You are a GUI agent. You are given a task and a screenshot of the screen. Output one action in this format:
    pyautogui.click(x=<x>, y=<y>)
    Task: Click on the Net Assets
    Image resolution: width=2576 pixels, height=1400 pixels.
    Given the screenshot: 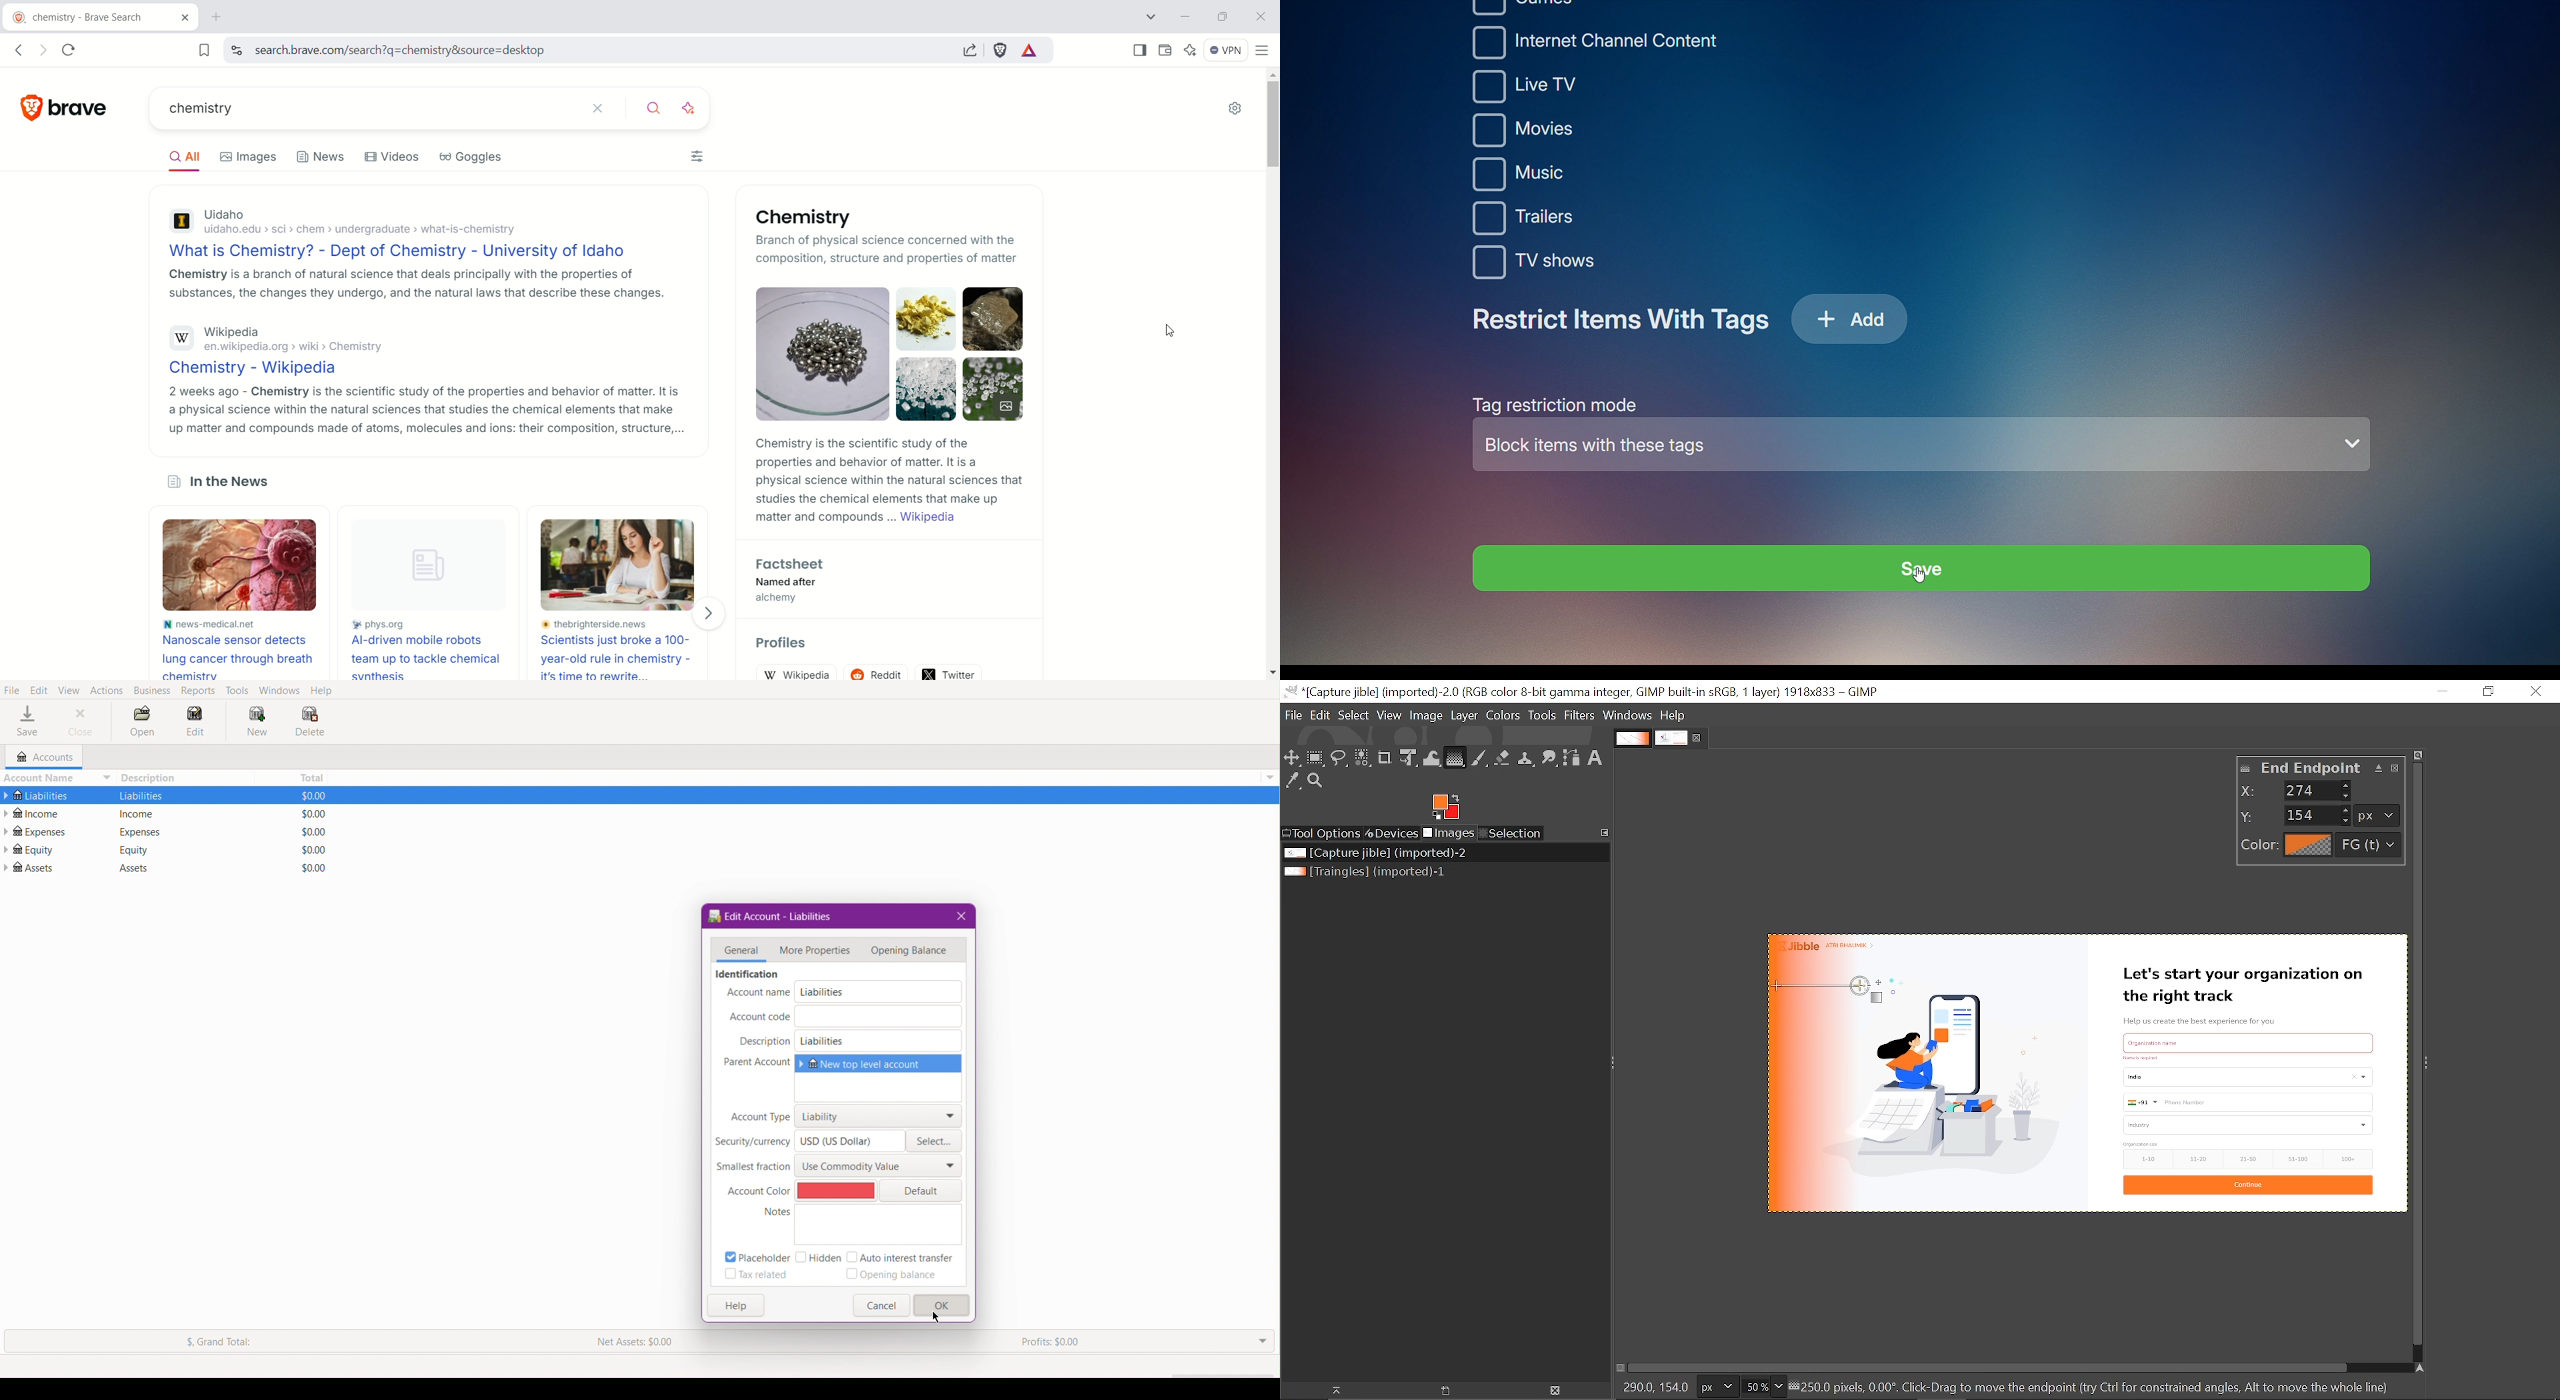 What is the action you would take?
    pyautogui.click(x=637, y=1339)
    